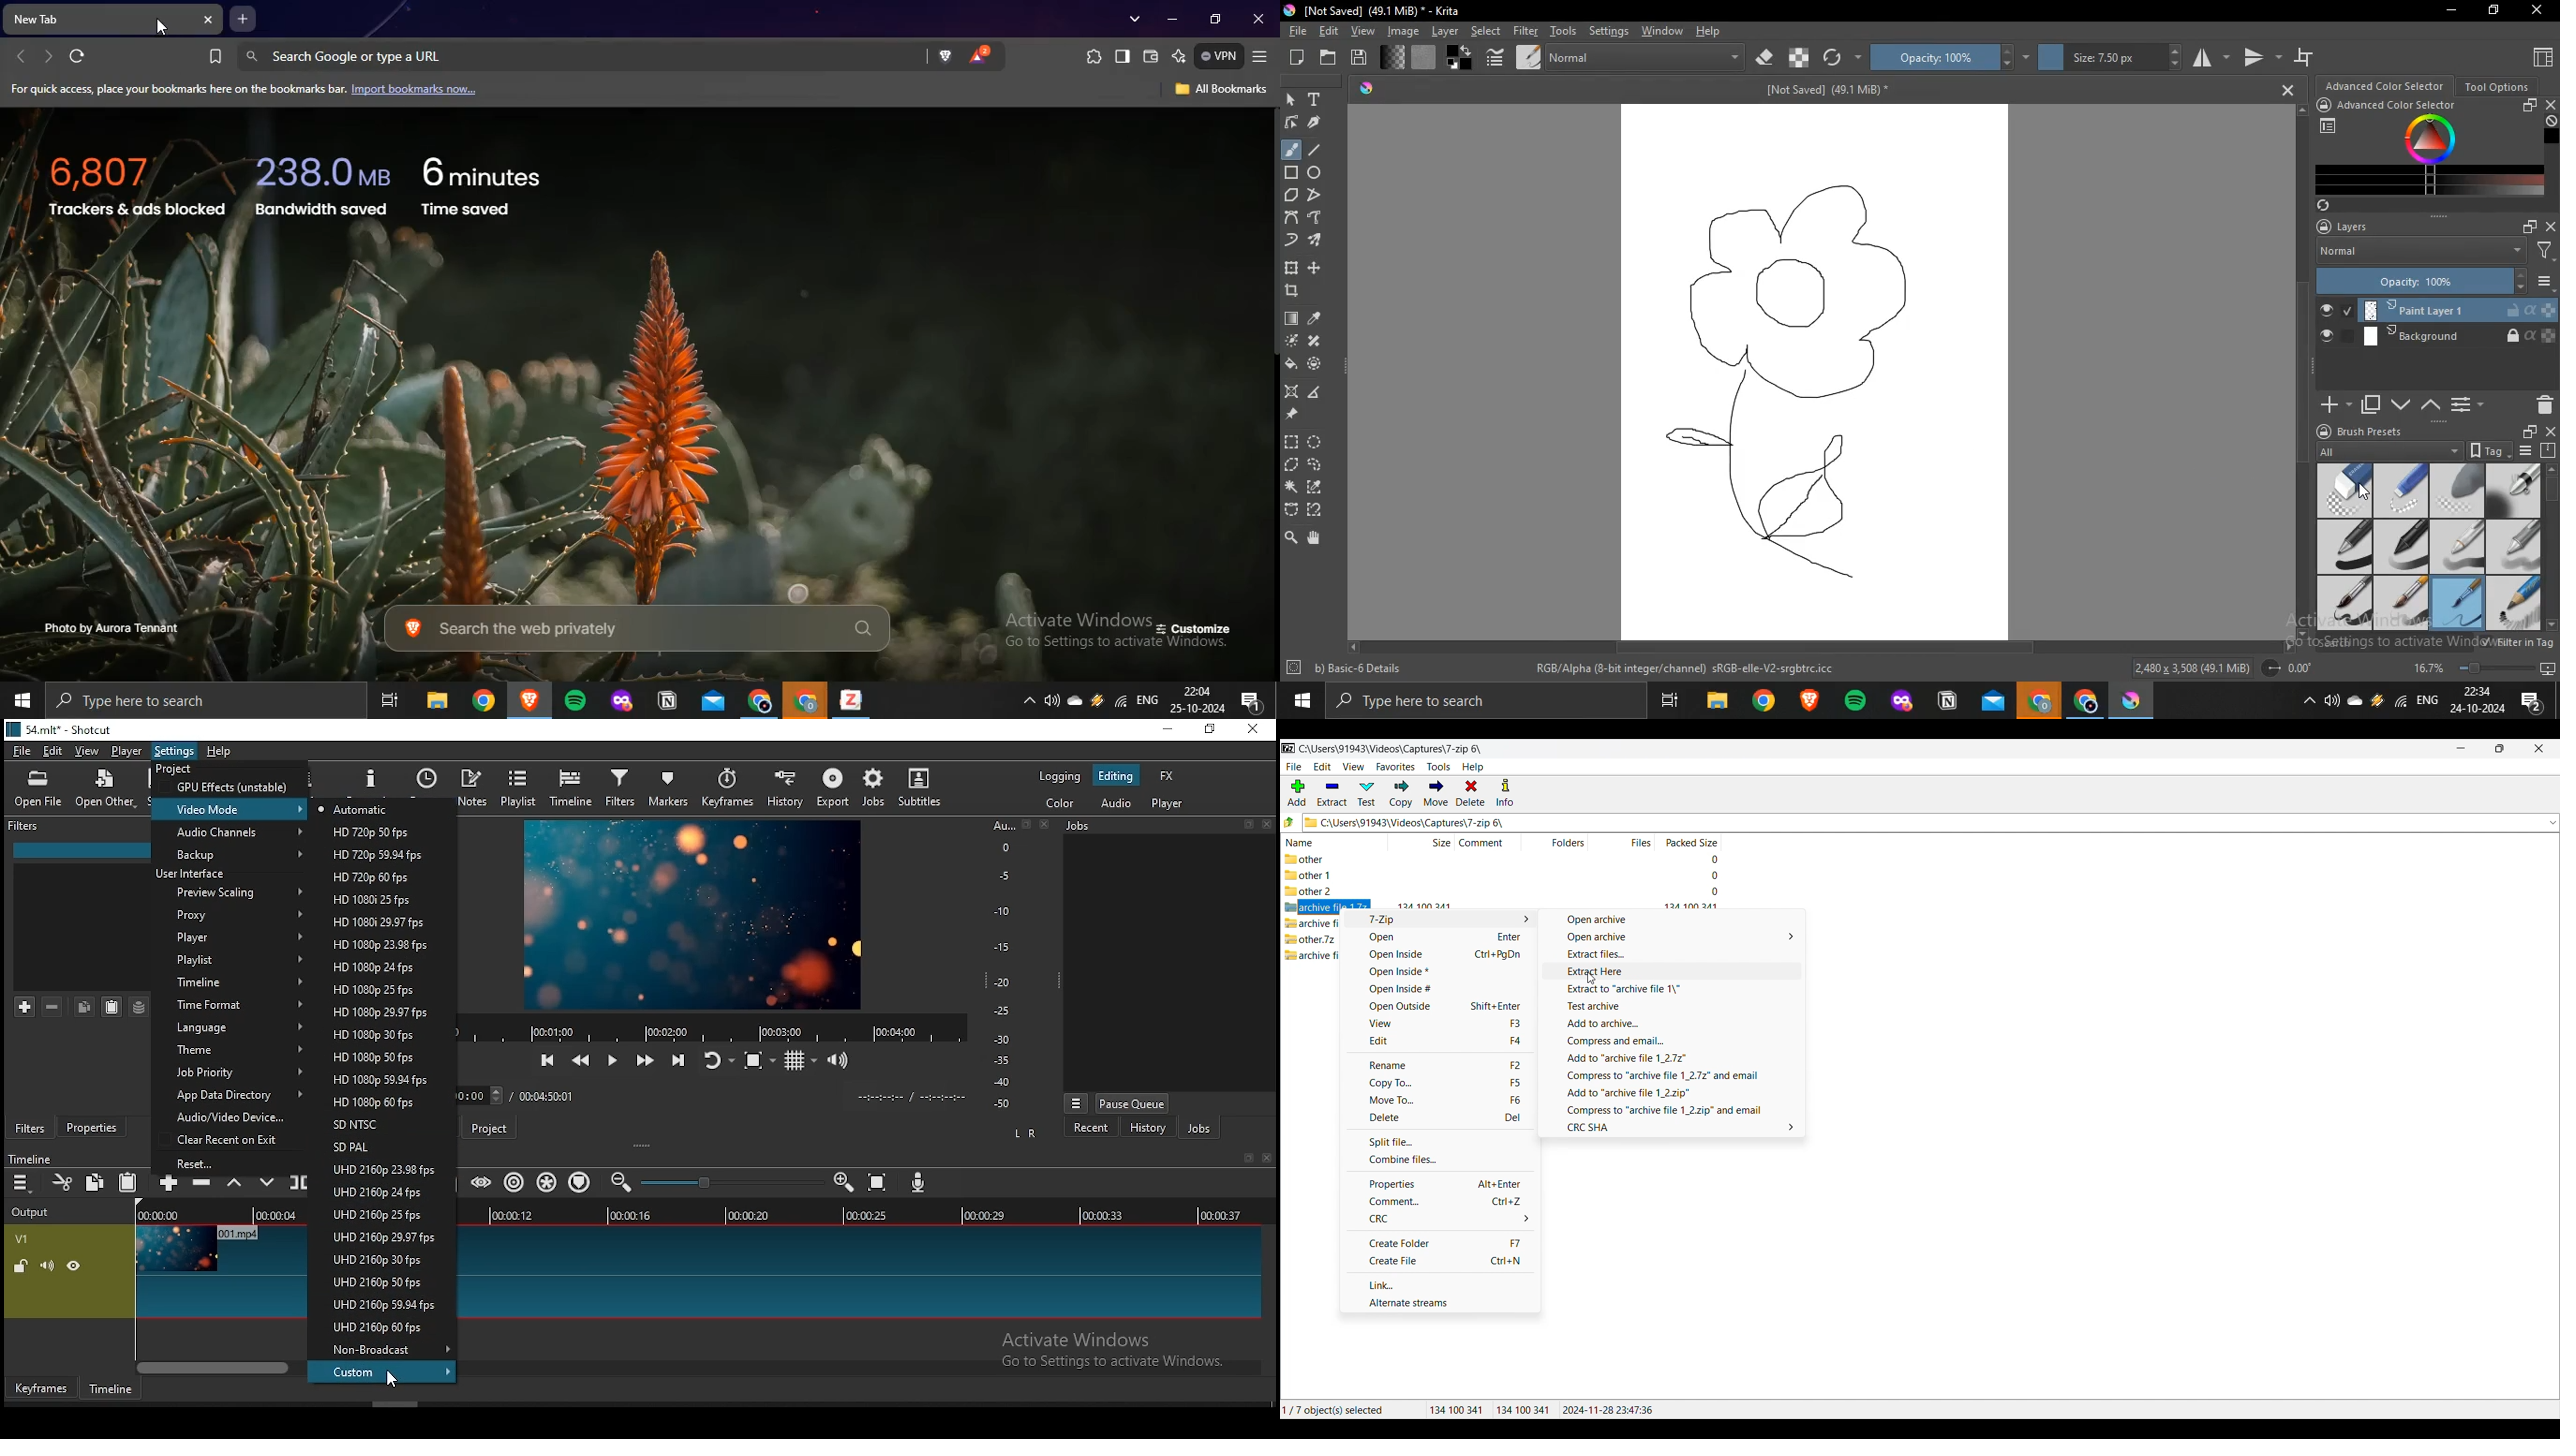 This screenshot has width=2576, height=1456. Describe the element at coordinates (184, 702) in the screenshot. I see `type here to search` at that location.